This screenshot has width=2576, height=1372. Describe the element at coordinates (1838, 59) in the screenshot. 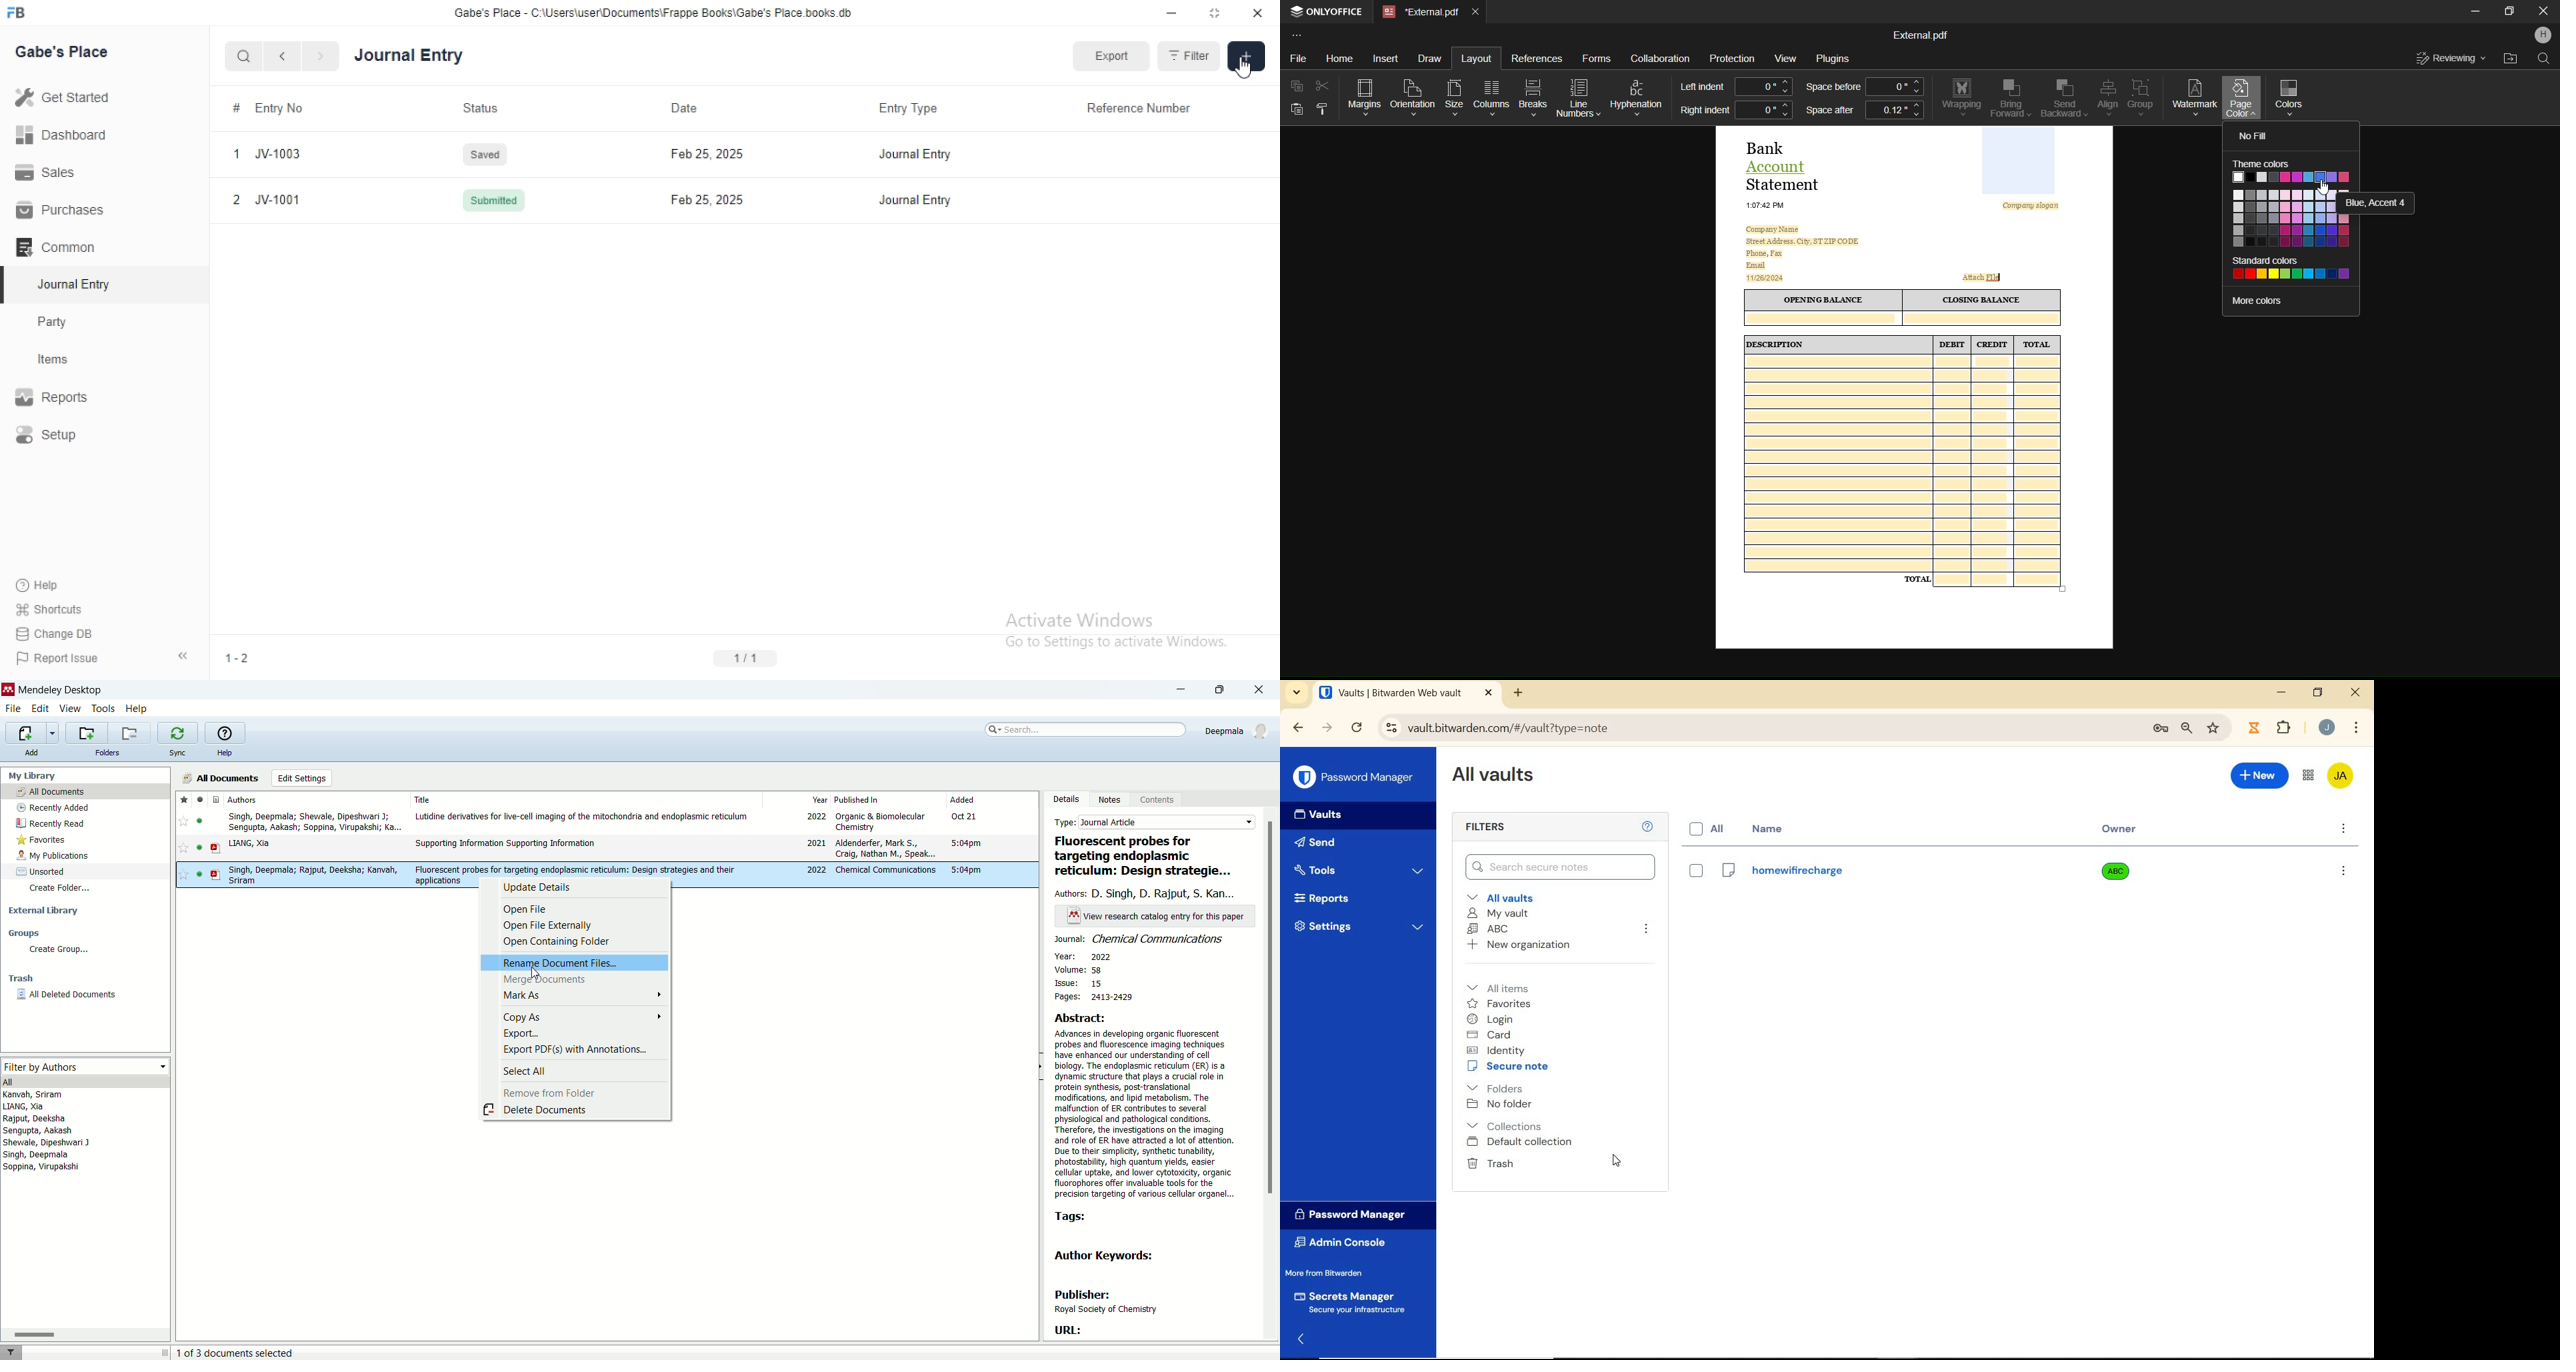

I see `Plugins` at that location.